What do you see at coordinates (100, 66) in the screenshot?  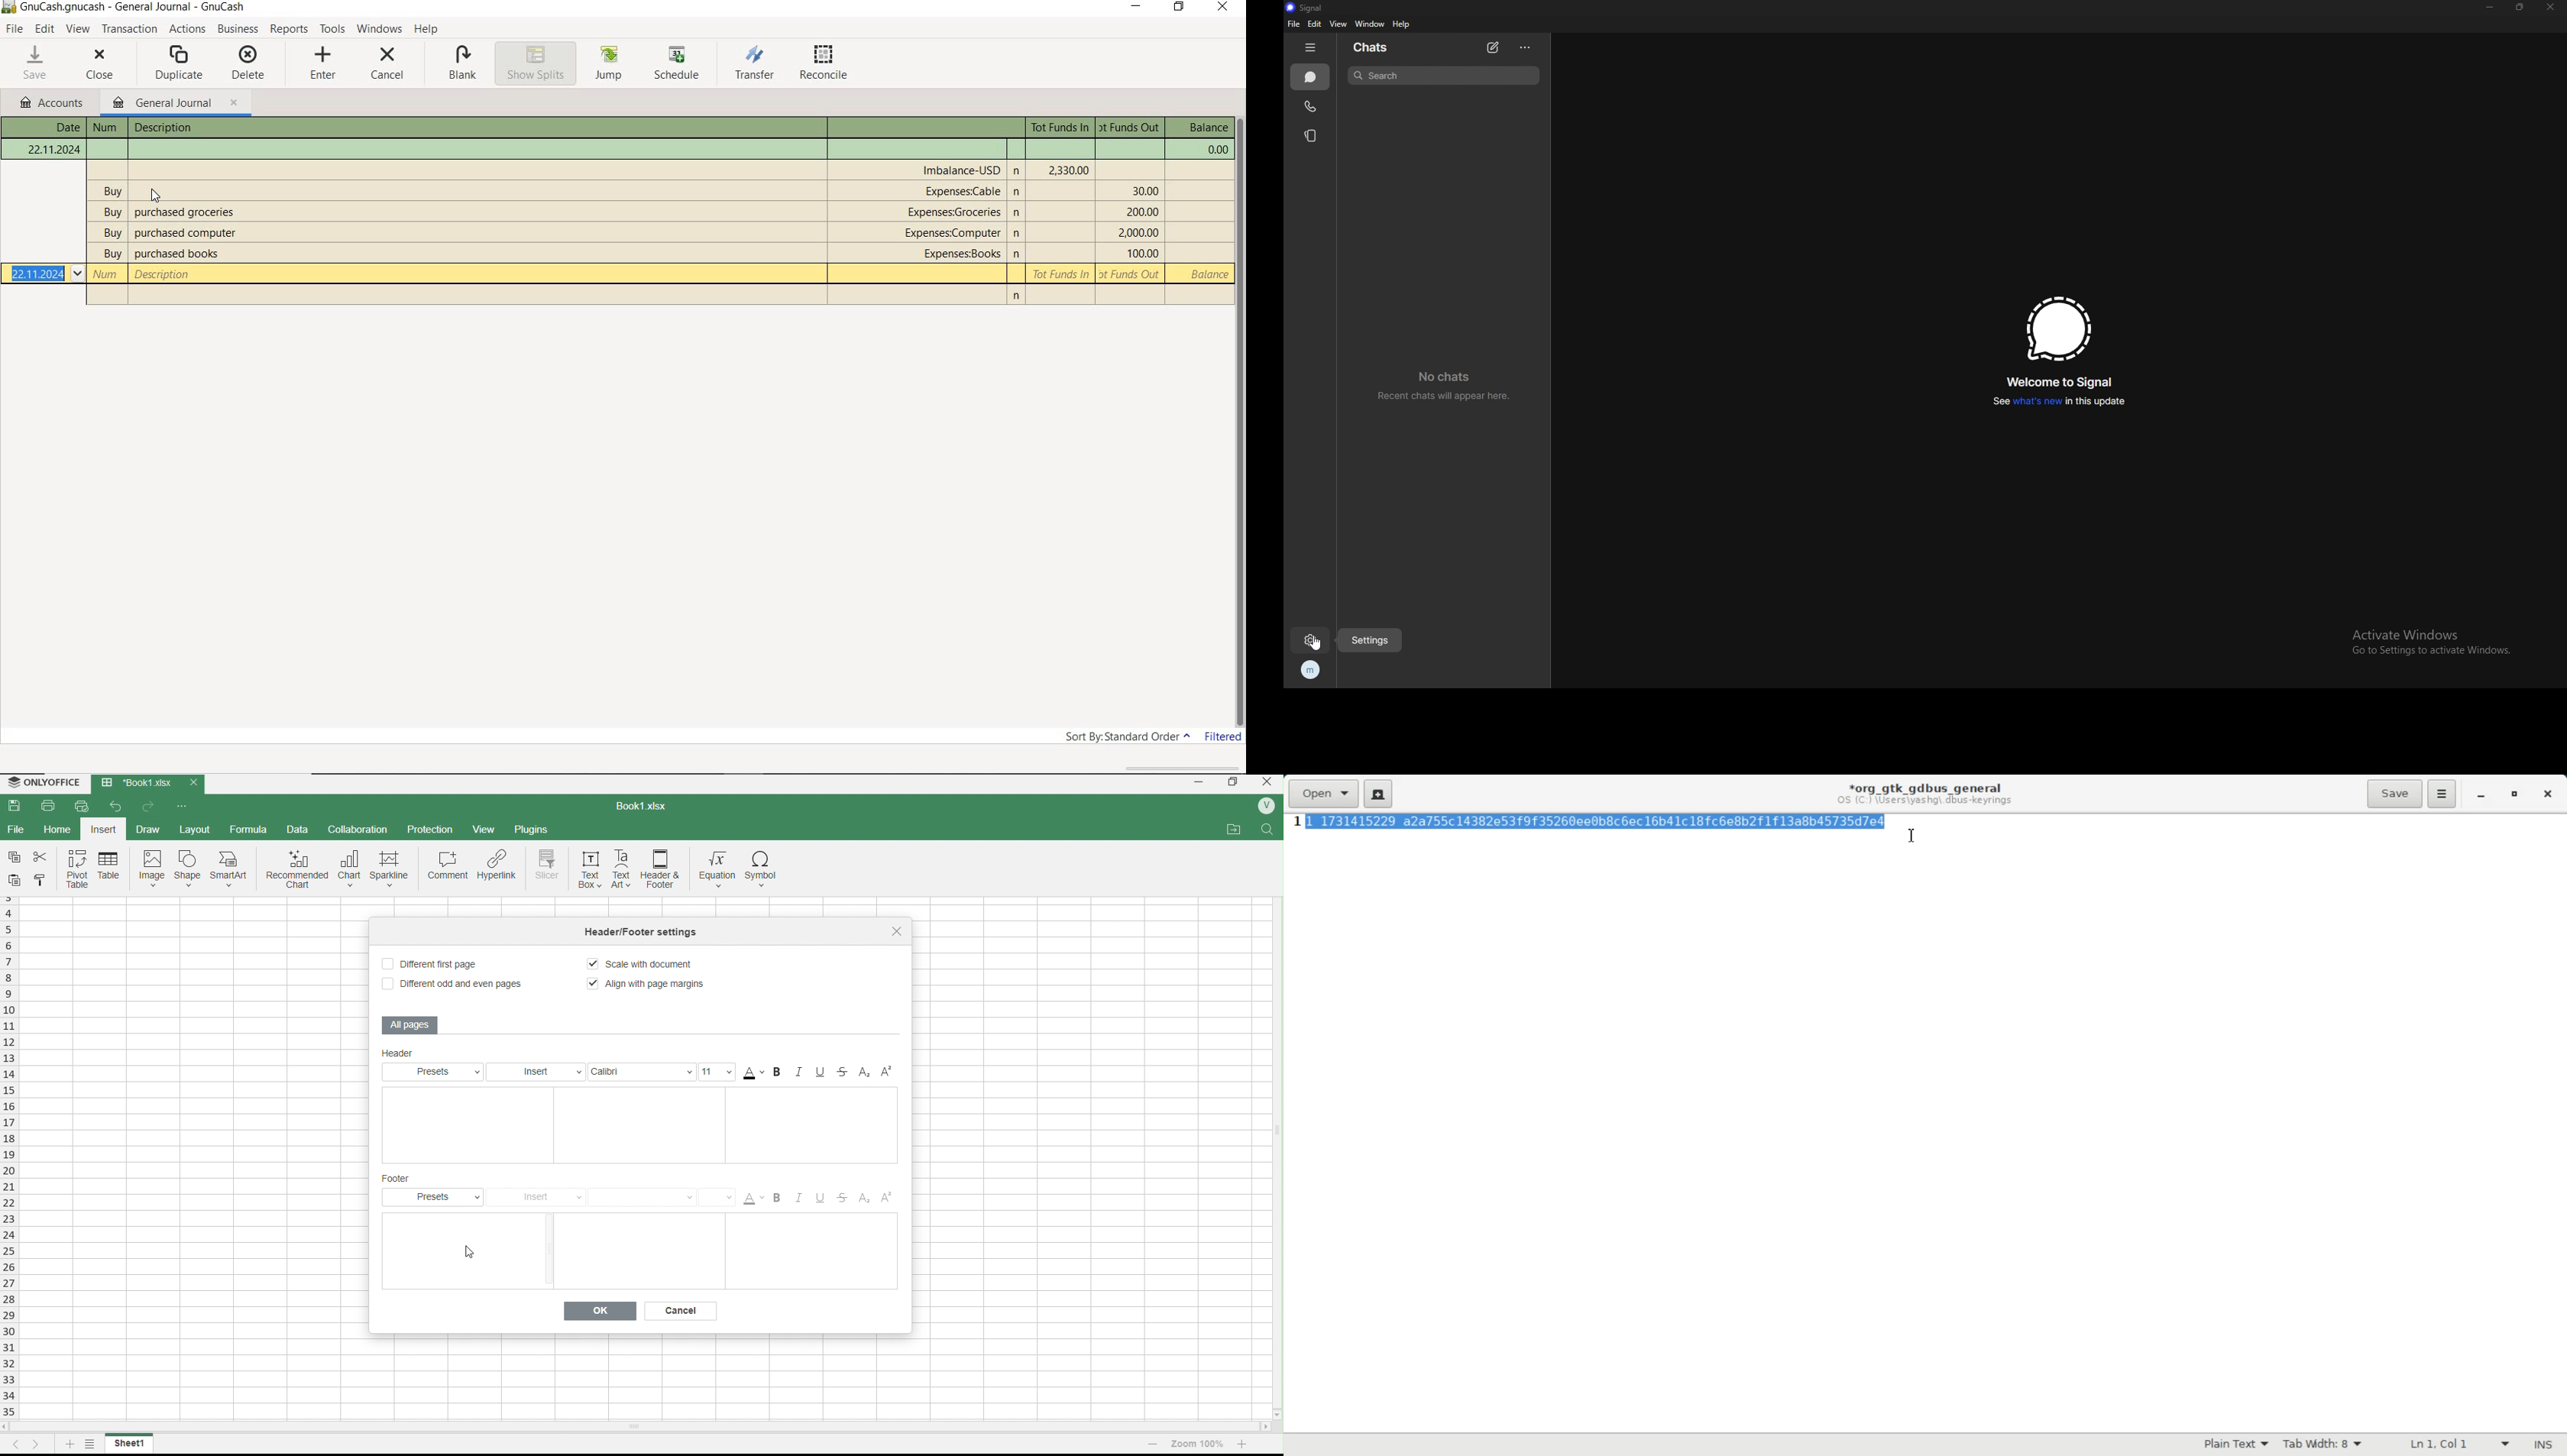 I see `close` at bounding box center [100, 66].